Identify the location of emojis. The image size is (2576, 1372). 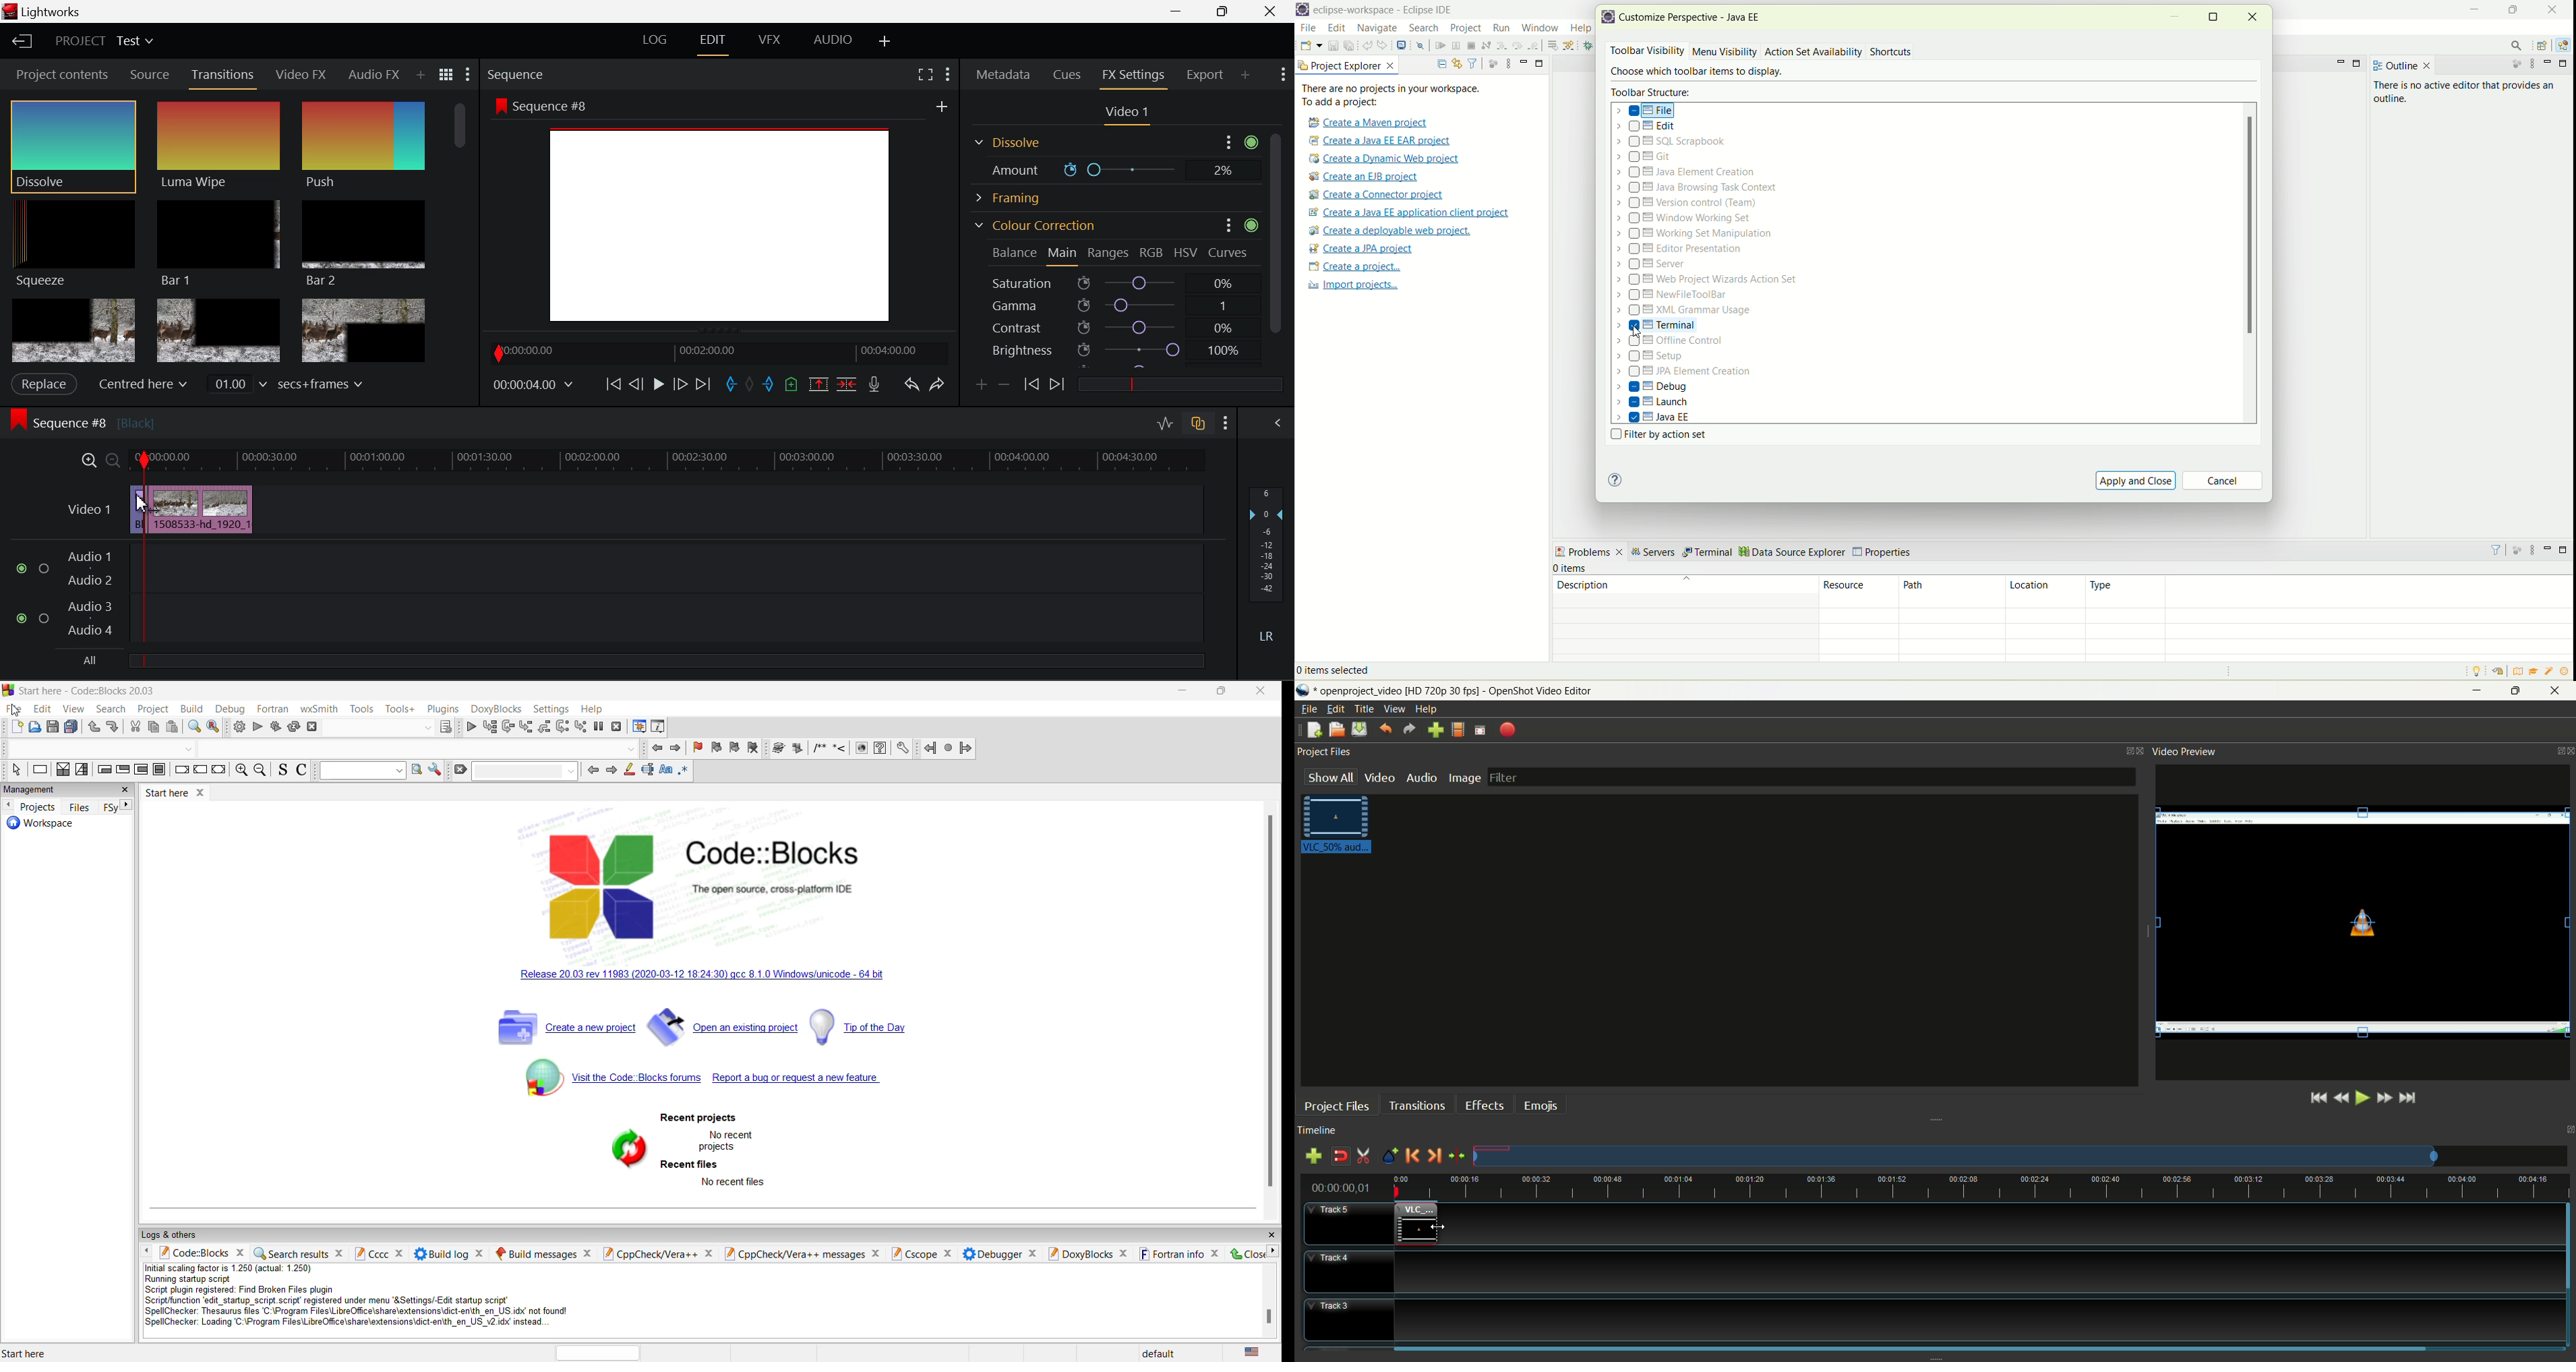
(1541, 1105).